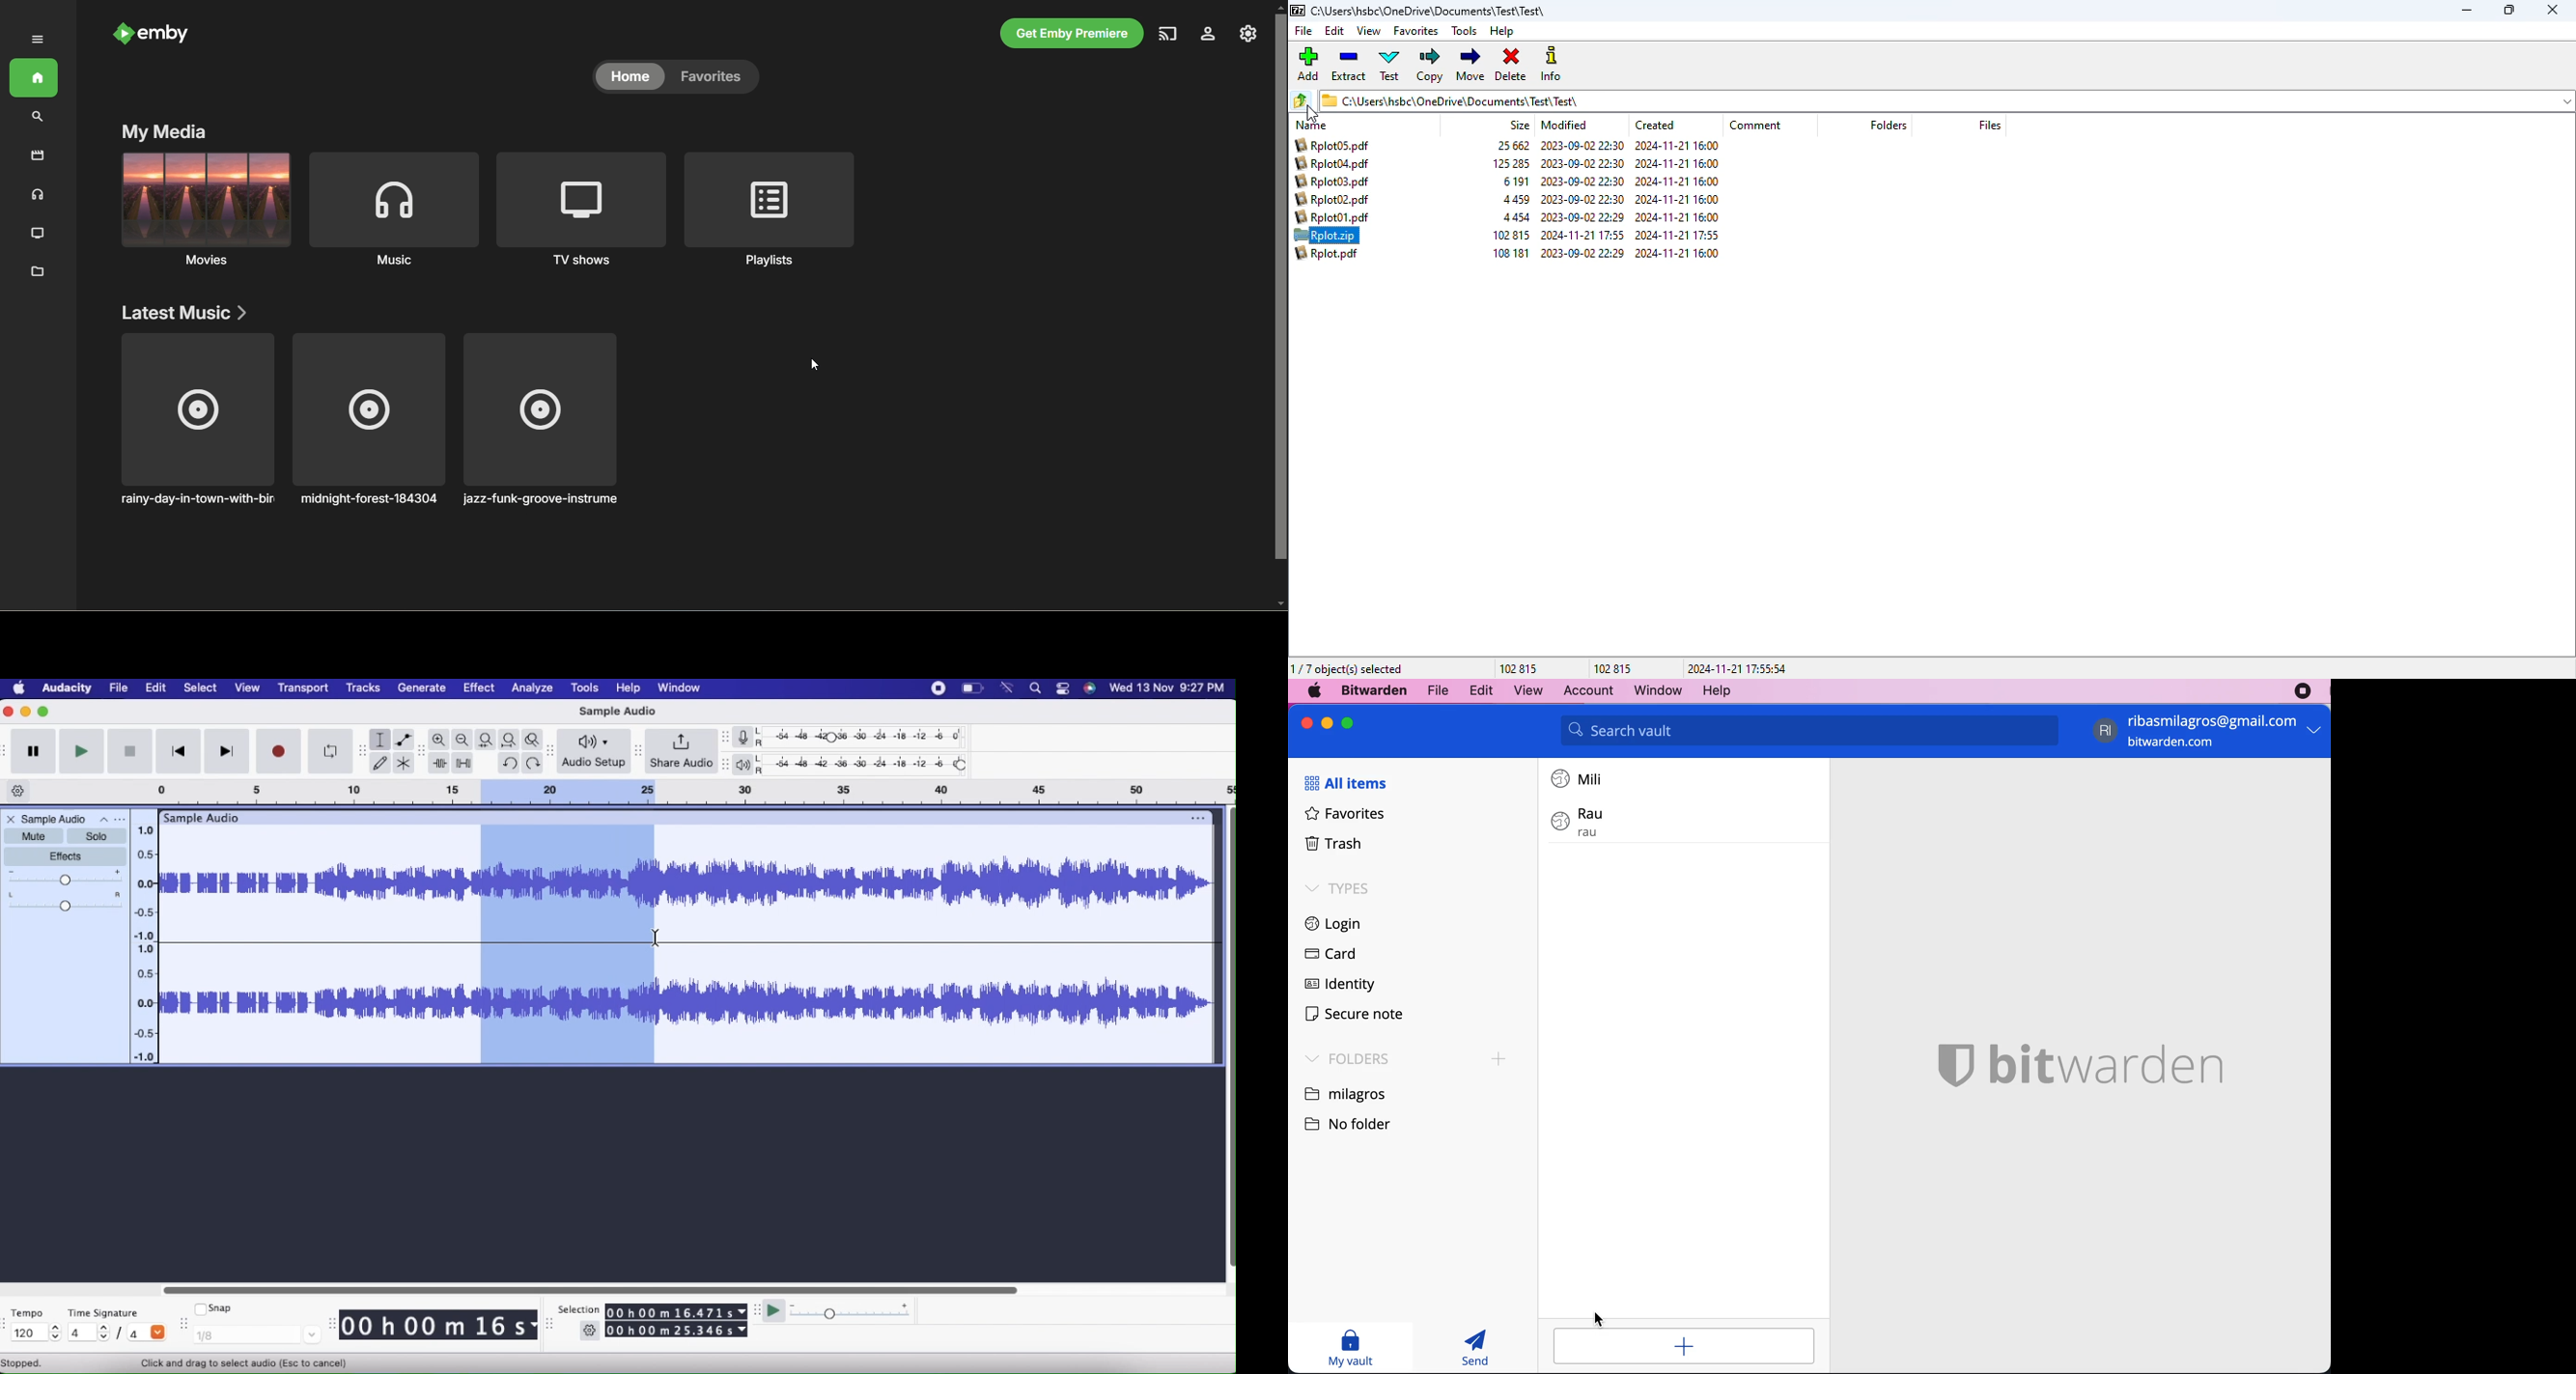 The height and width of the screenshot is (1400, 2576). What do you see at coordinates (1312, 113) in the screenshot?
I see `cursor` at bounding box center [1312, 113].